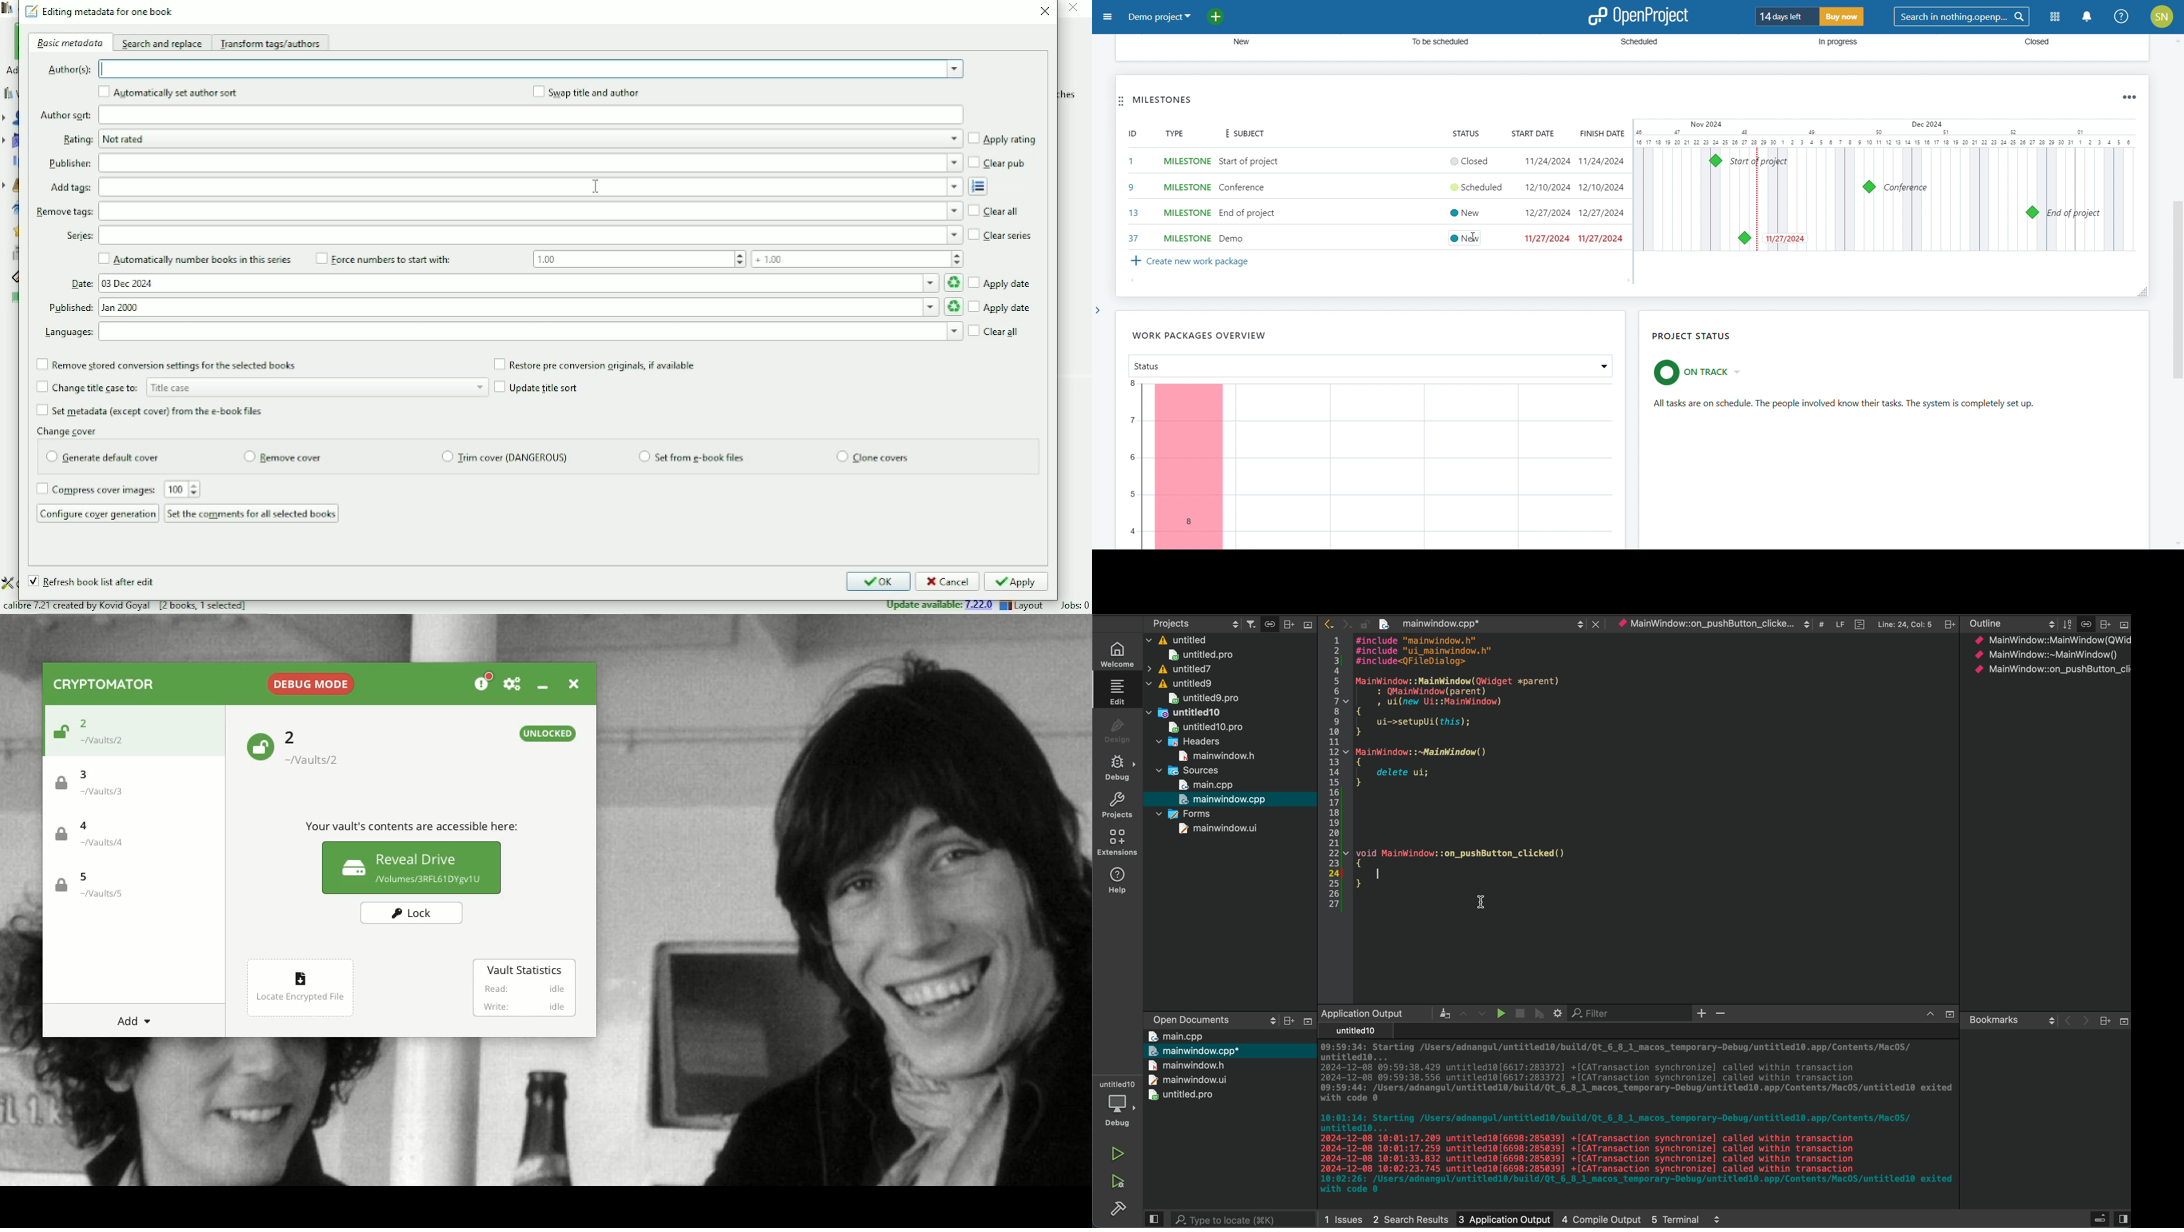 This screenshot has height=1232, width=2184. What do you see at coordinates (873, 456) in the screenshot?
I see `clone covers` at bounding box center [873, 456].